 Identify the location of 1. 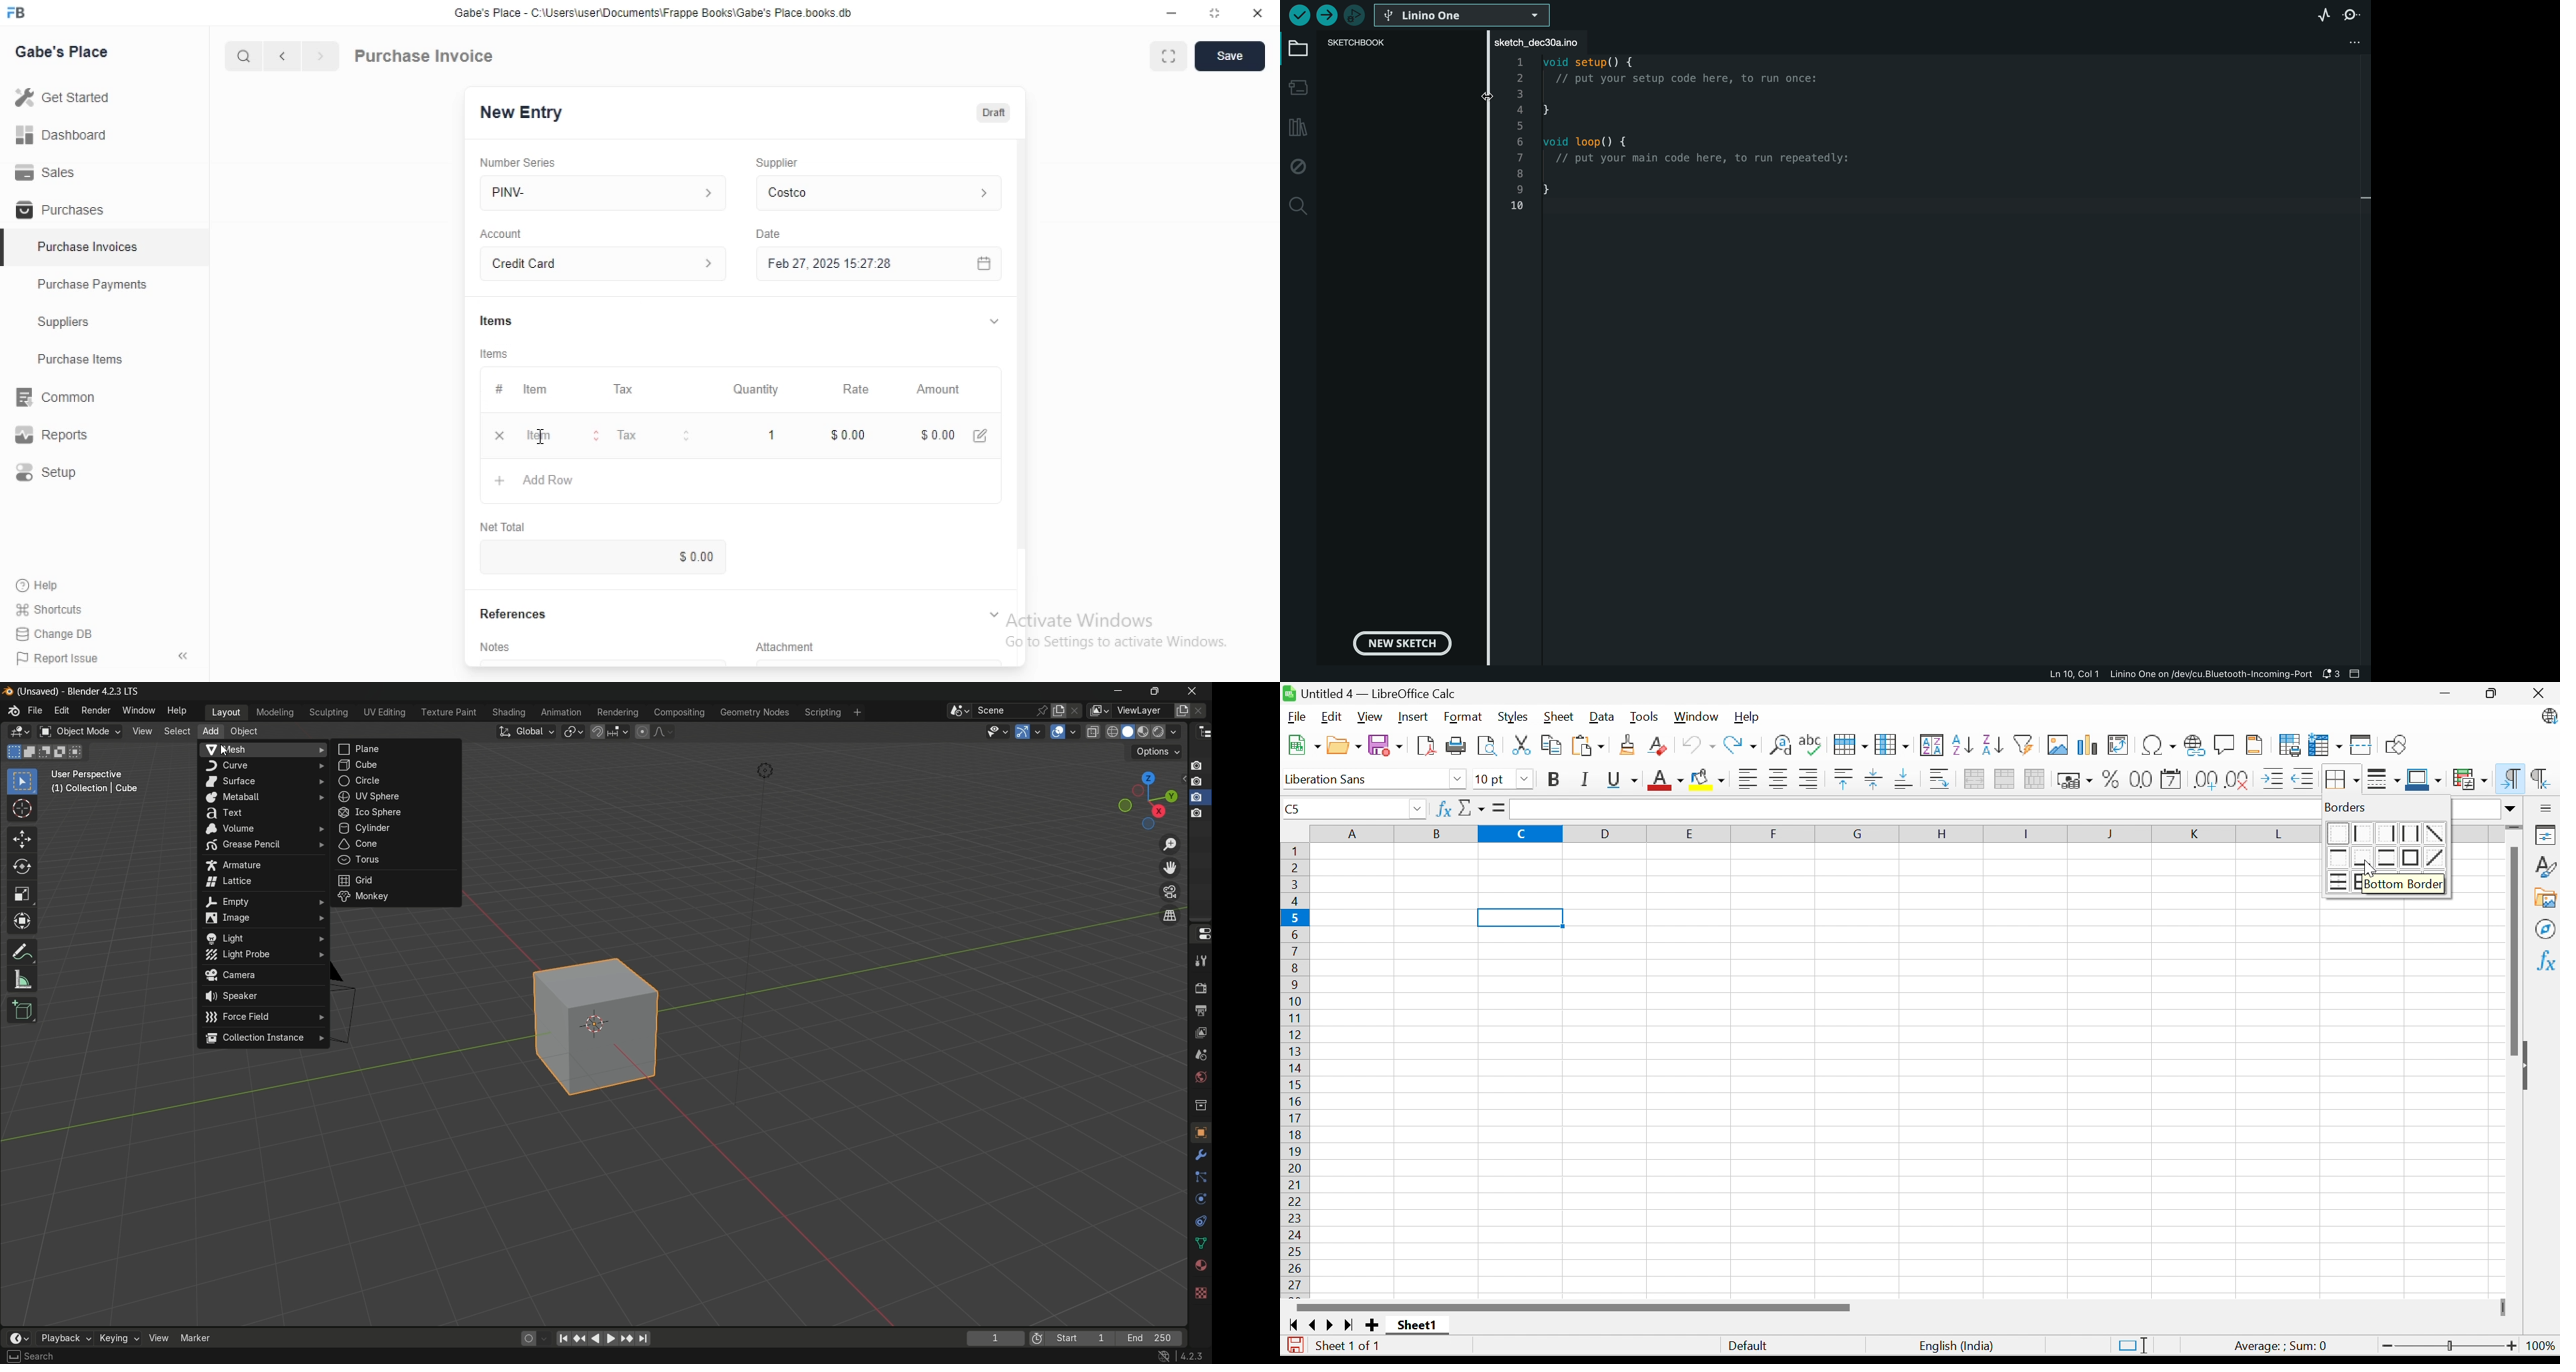
(752, 435).